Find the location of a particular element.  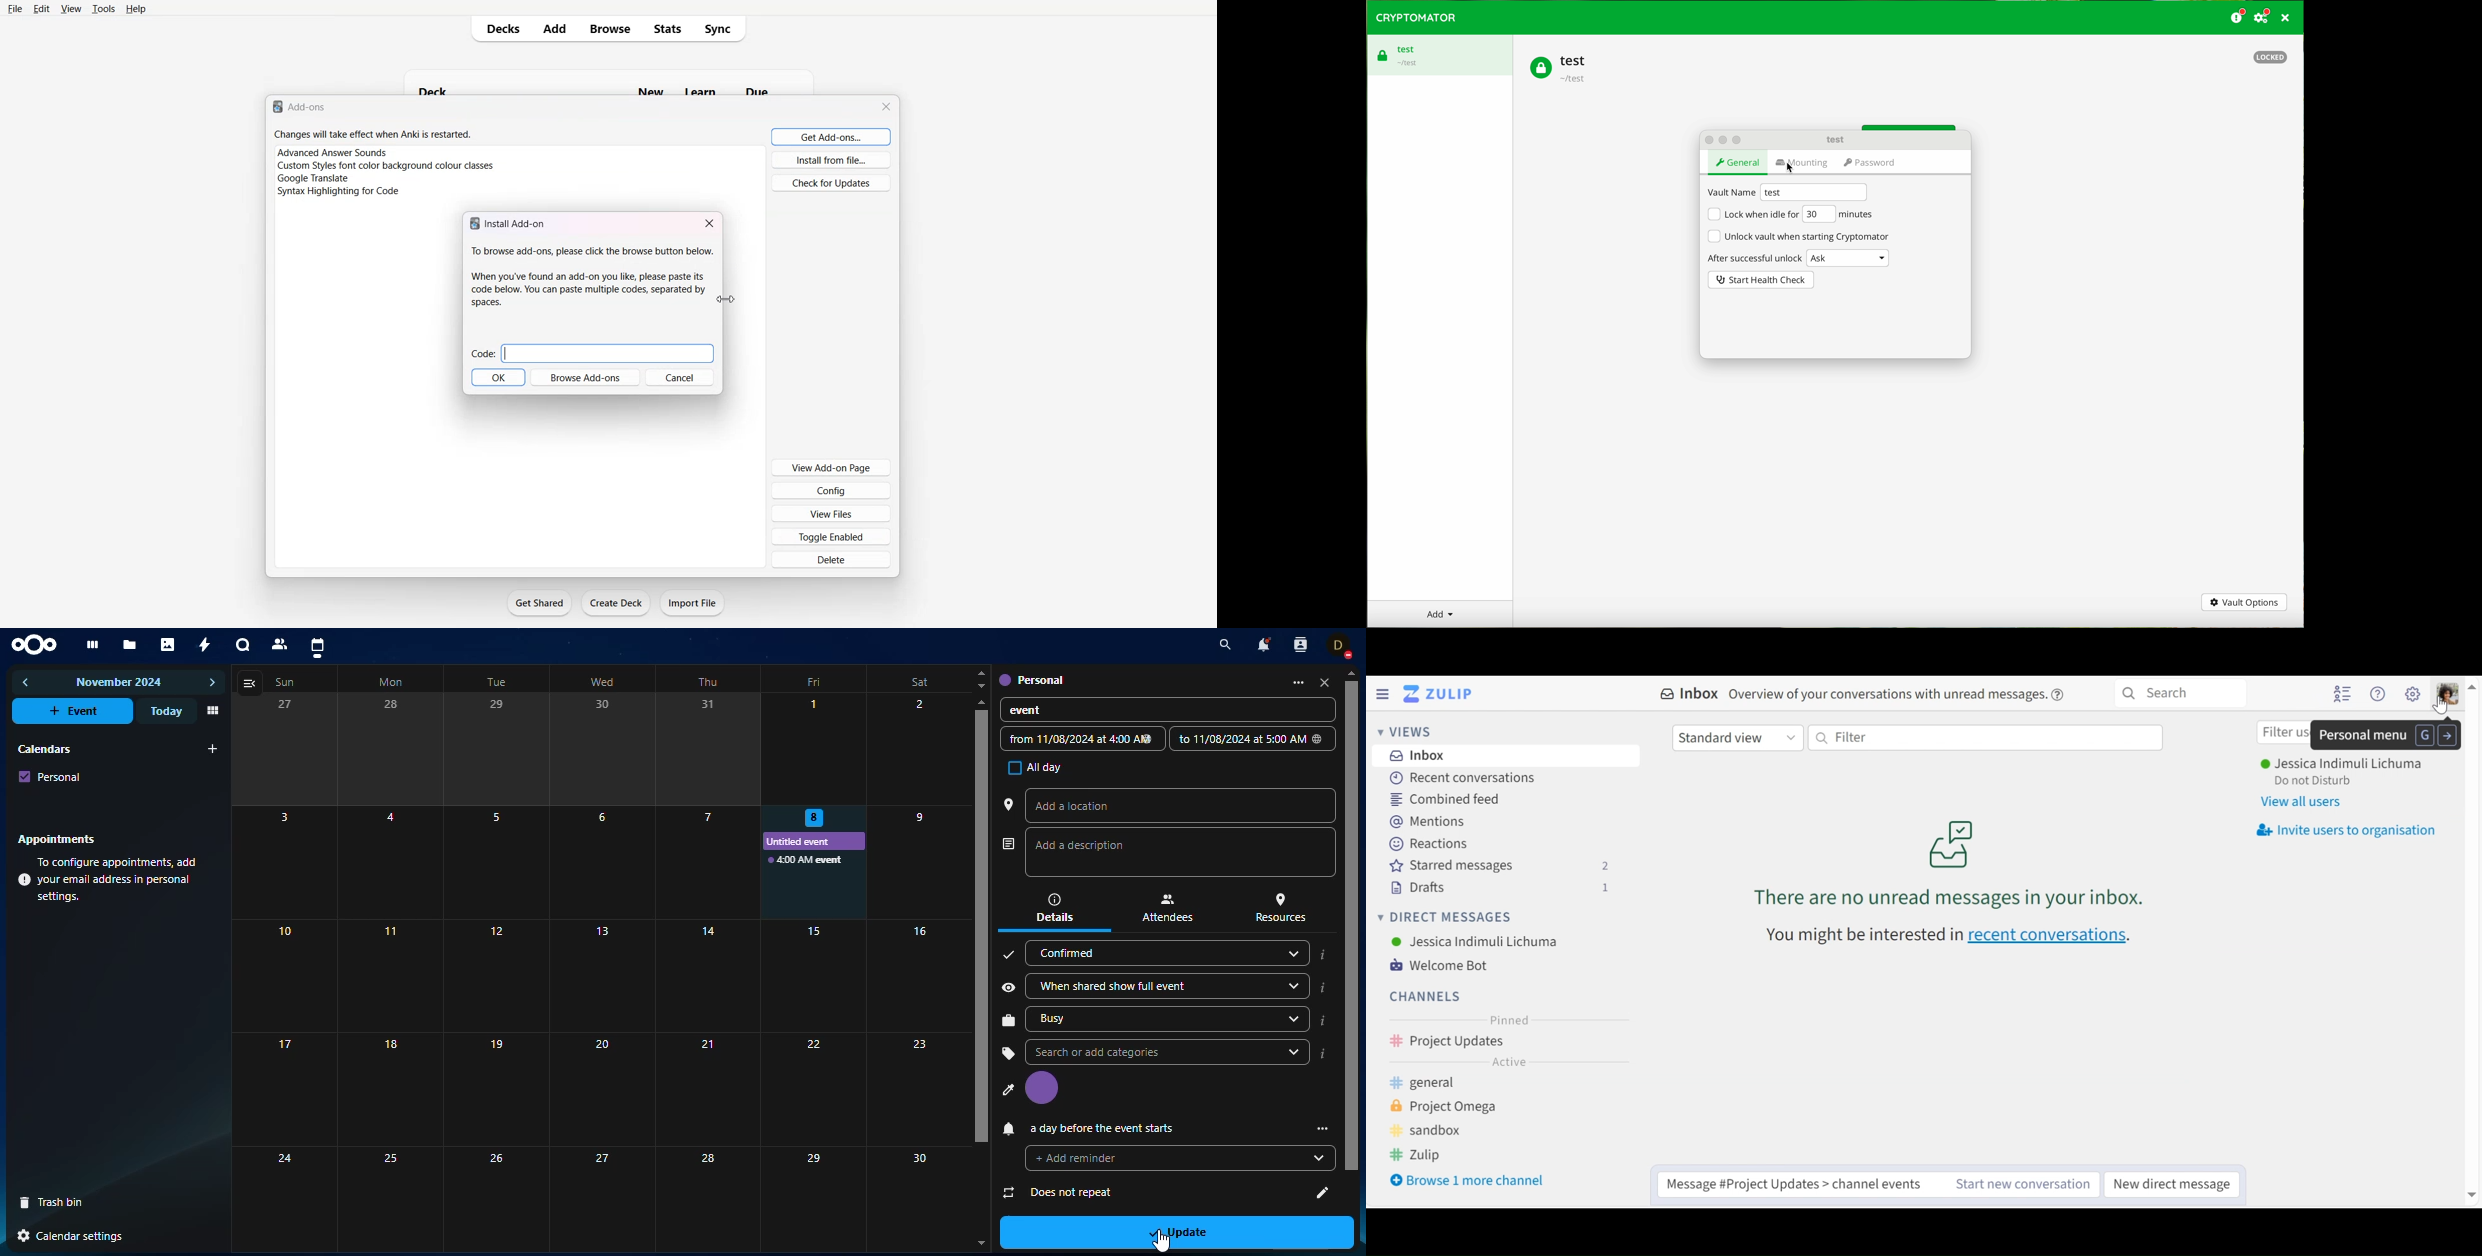

29 is located at coordinates (808, 1199).